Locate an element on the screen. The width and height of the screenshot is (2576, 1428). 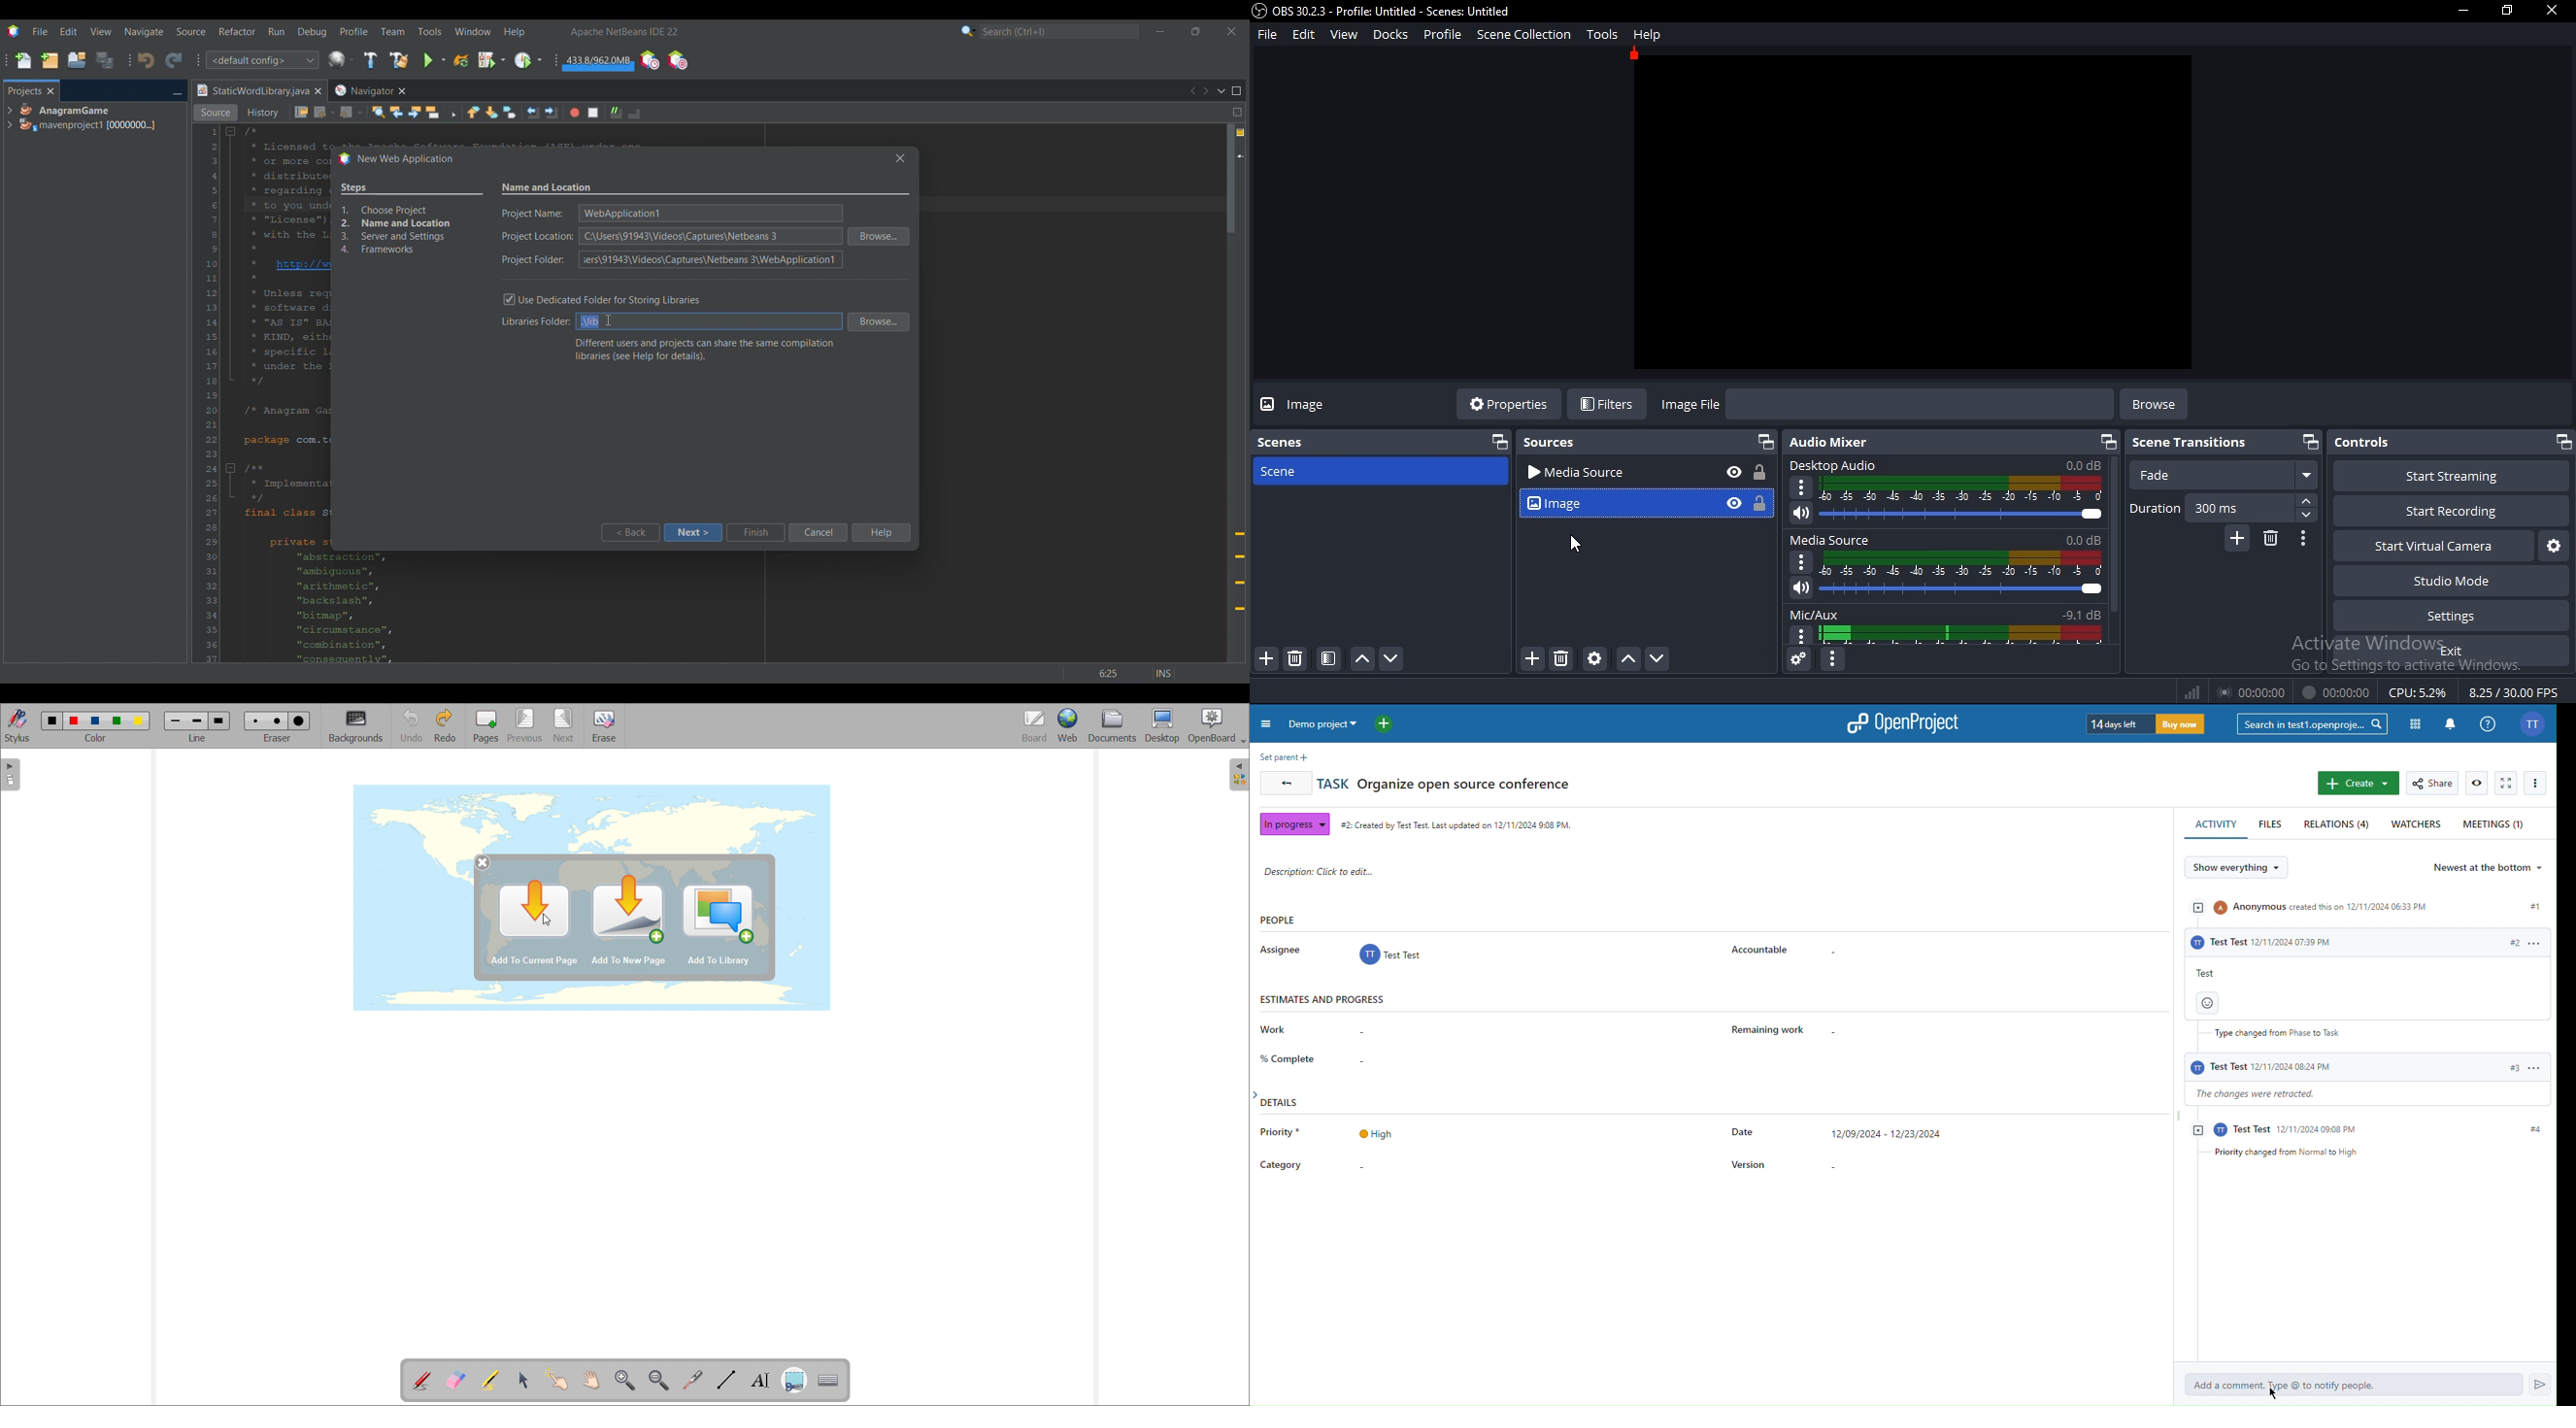
scene transitions is located at coordinates (2191, 443).